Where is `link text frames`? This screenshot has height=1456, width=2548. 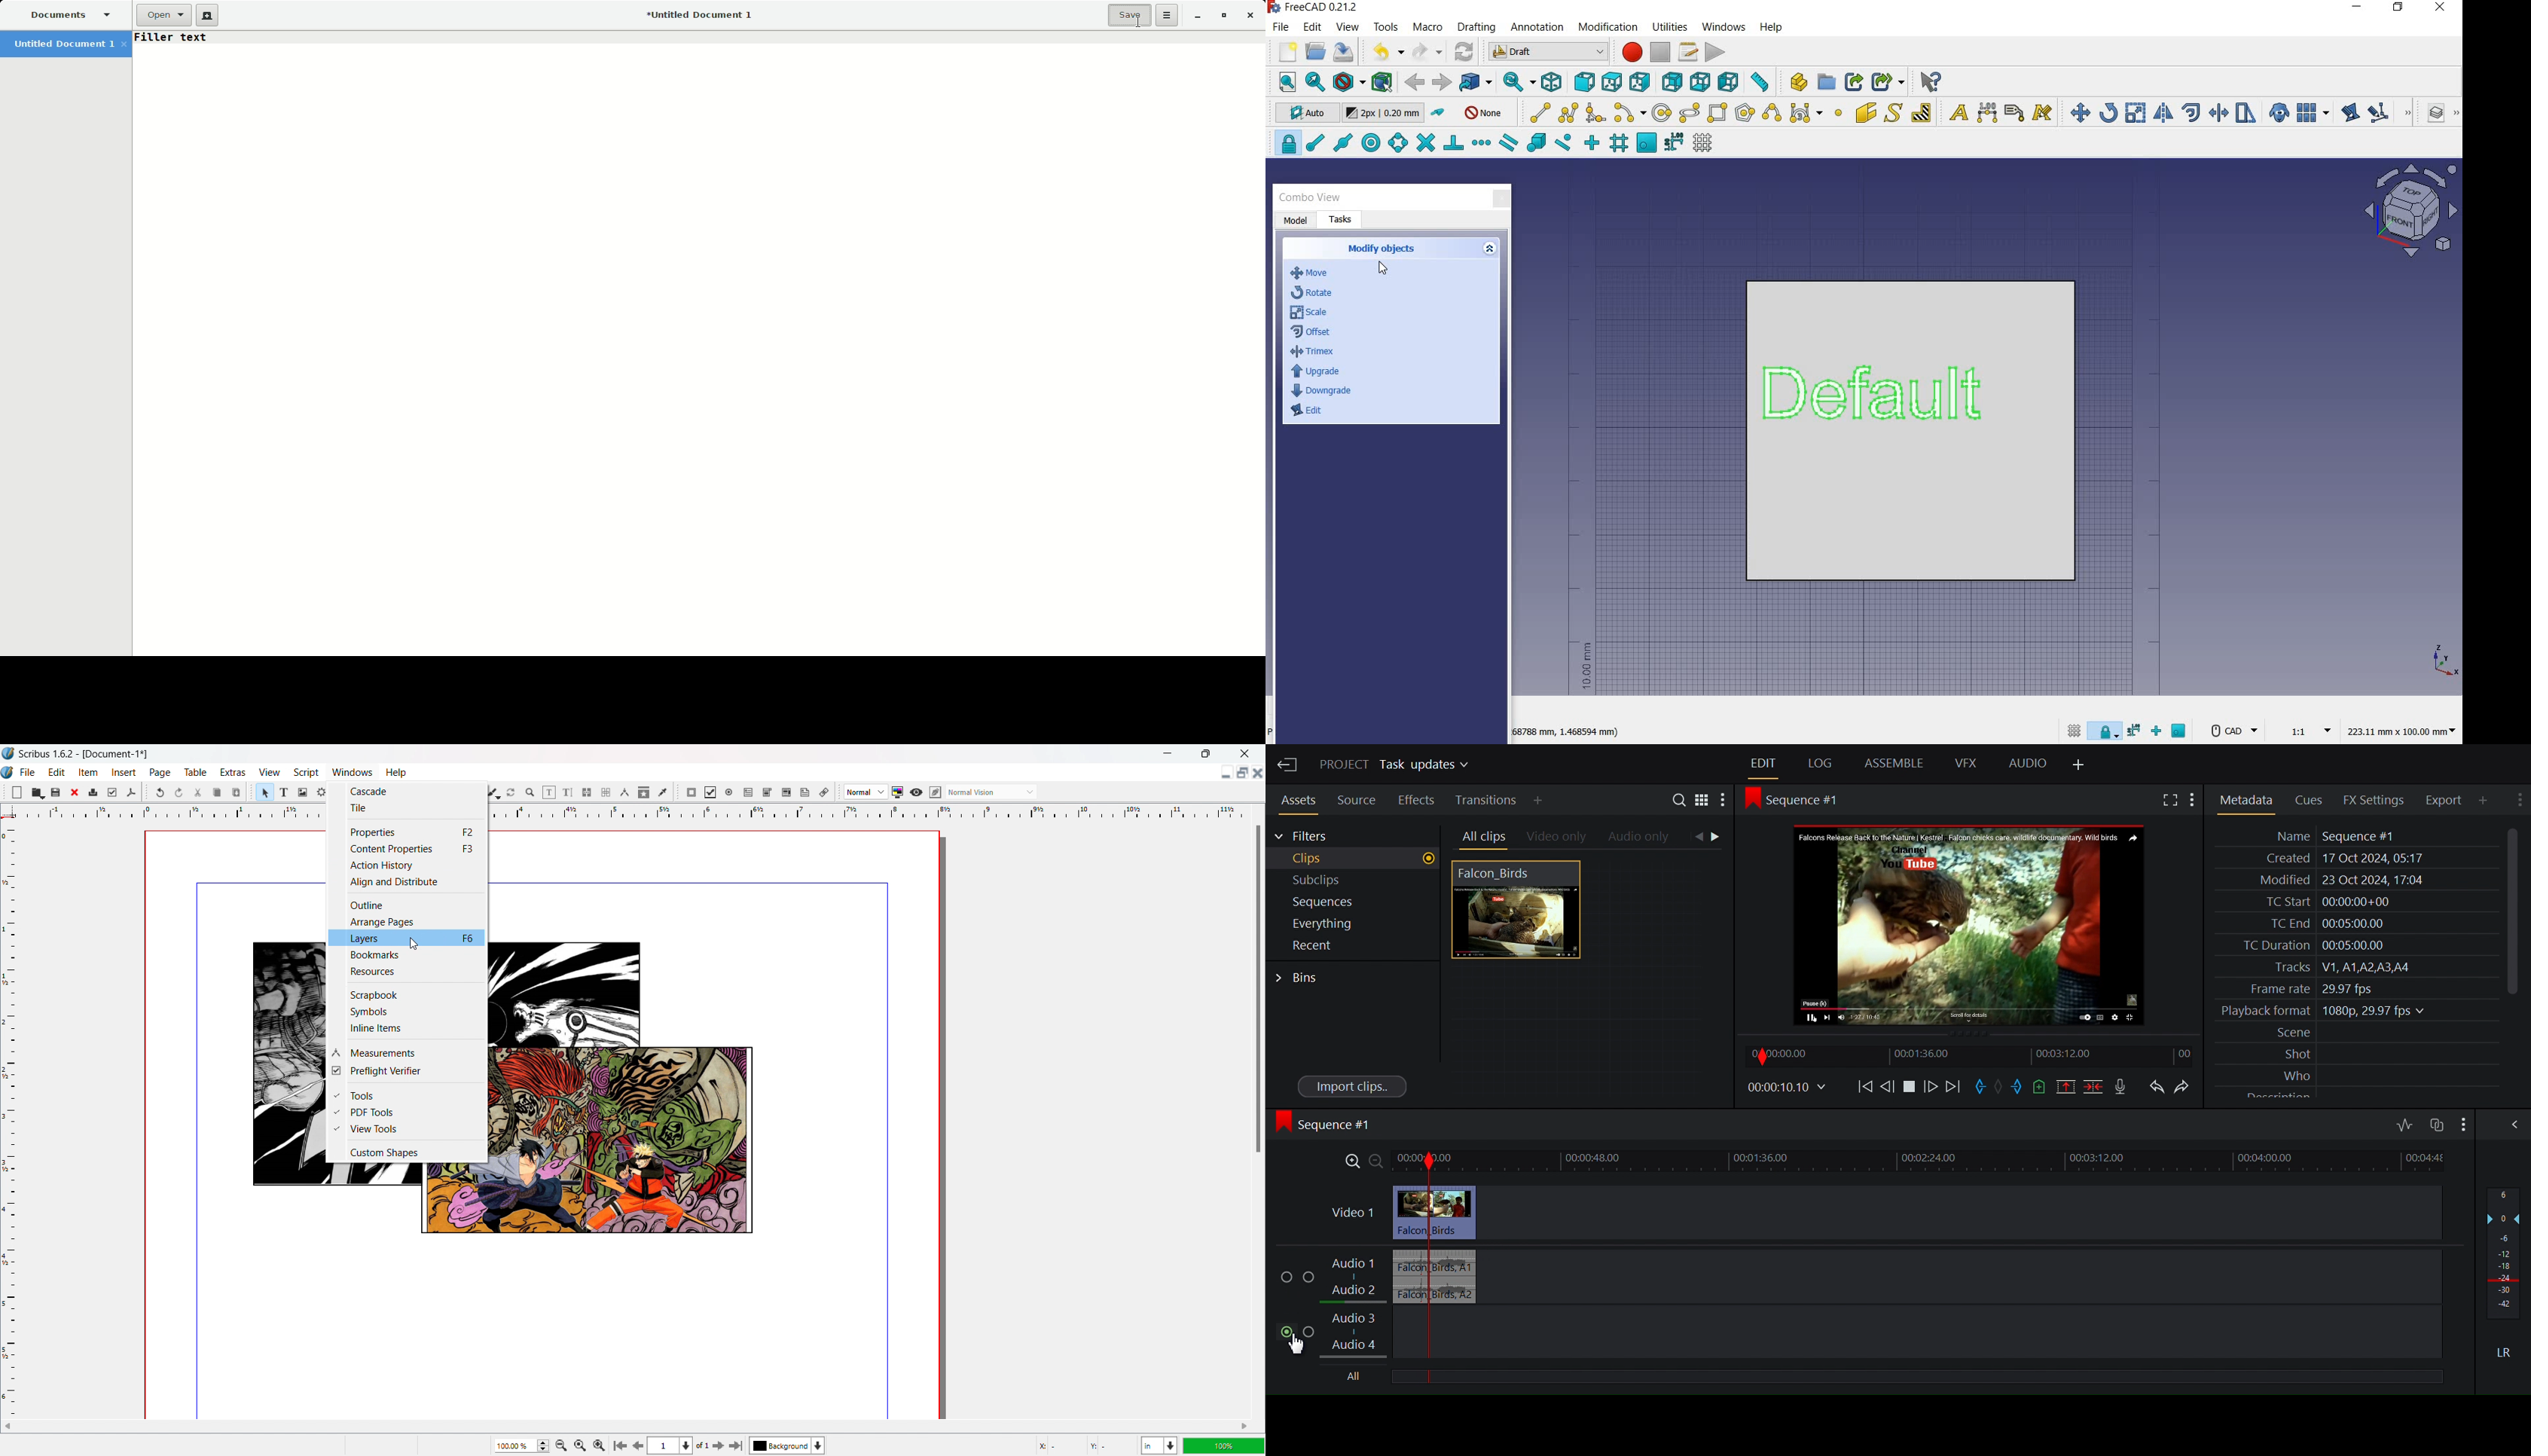 link text frames is located at coordinates (587, 792).